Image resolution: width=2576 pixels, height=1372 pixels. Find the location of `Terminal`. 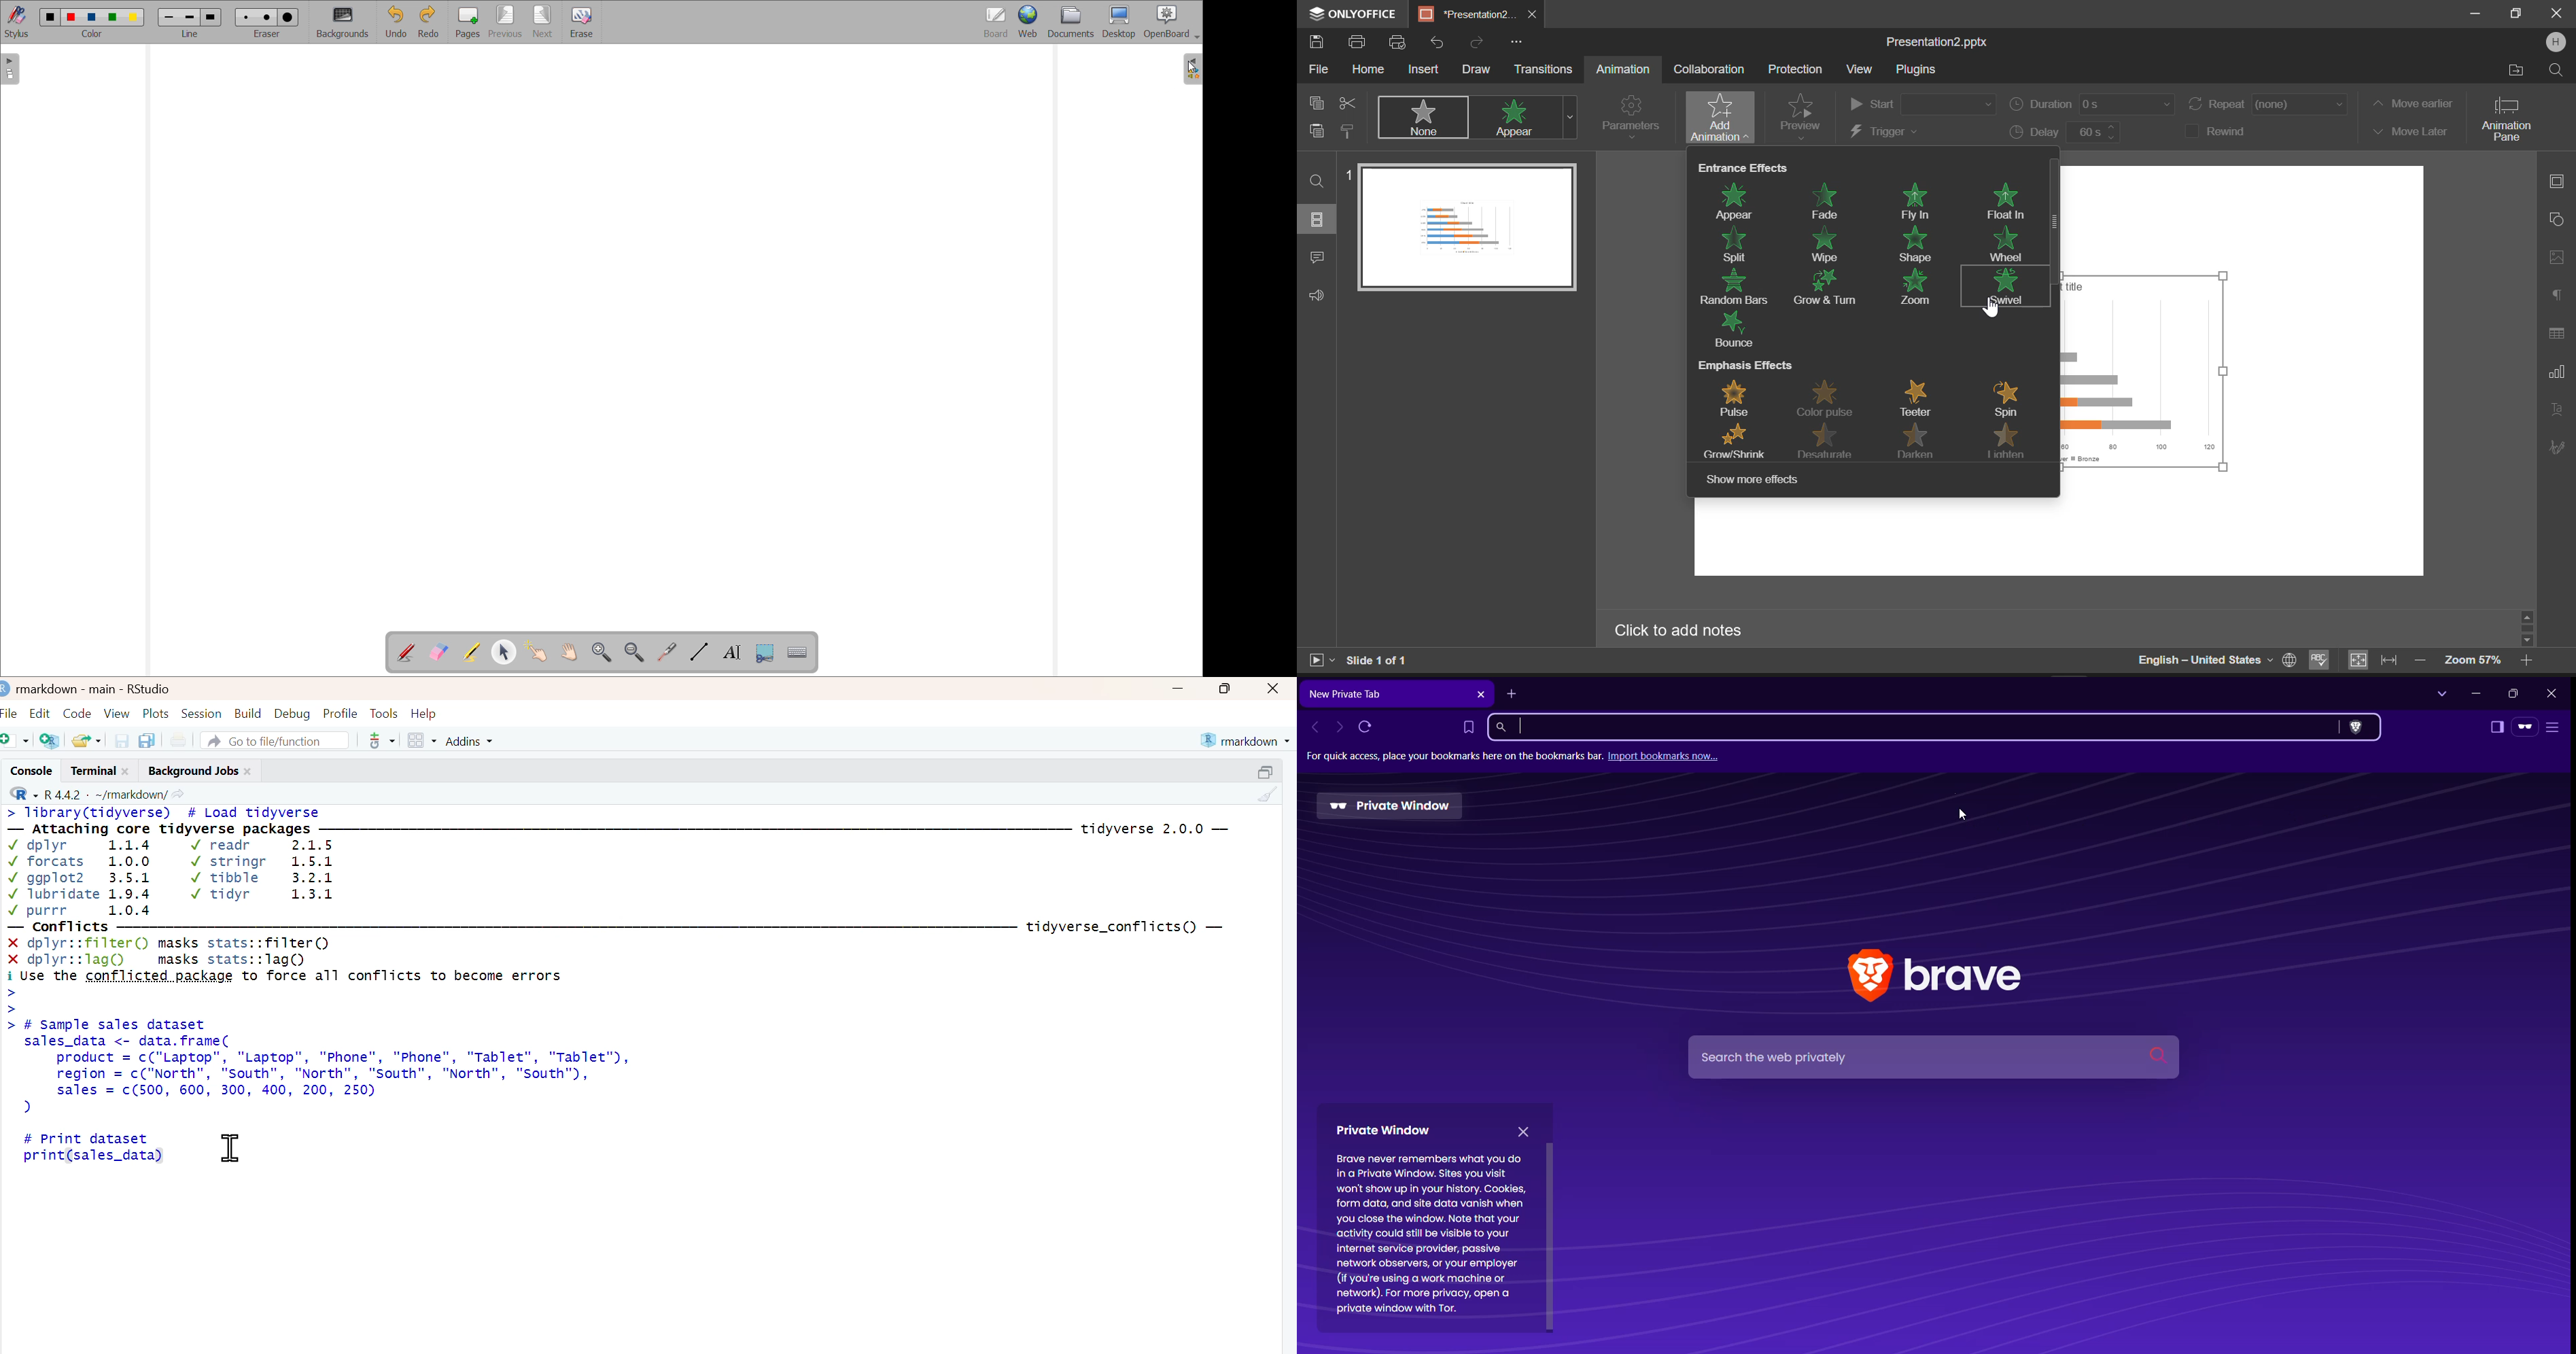

Terminal is located at coordinates (90, 770).